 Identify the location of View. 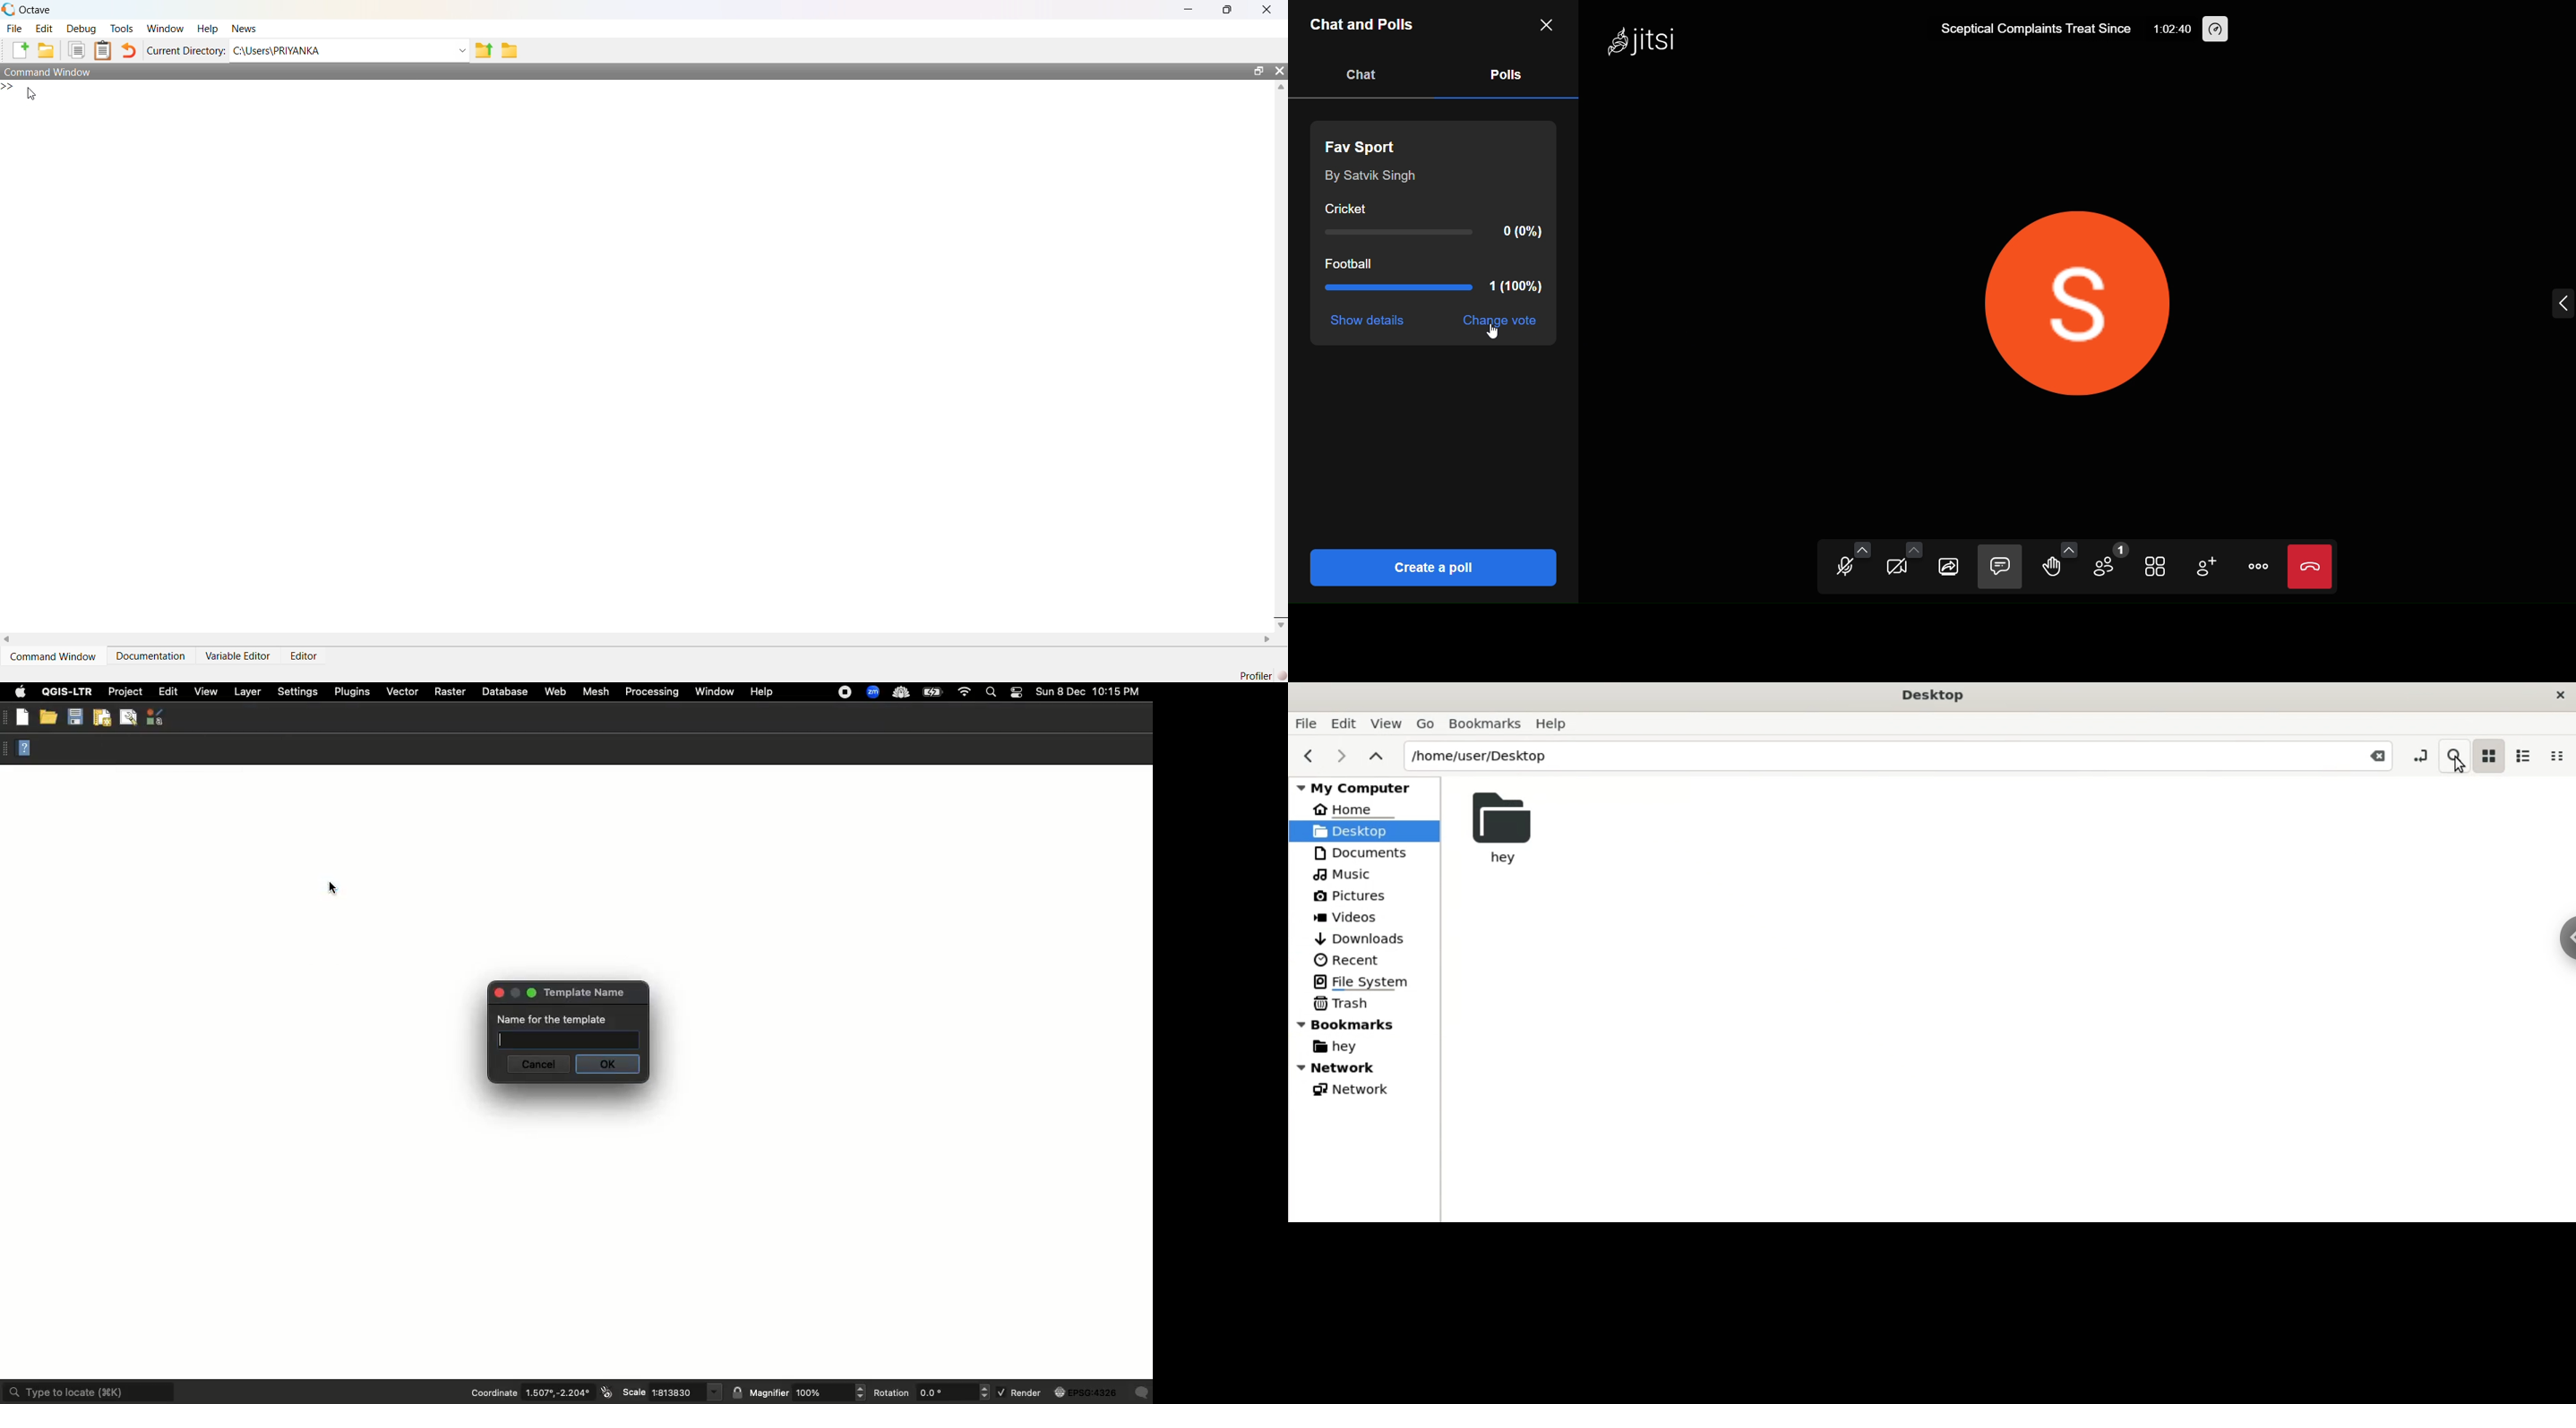
(205, 691).